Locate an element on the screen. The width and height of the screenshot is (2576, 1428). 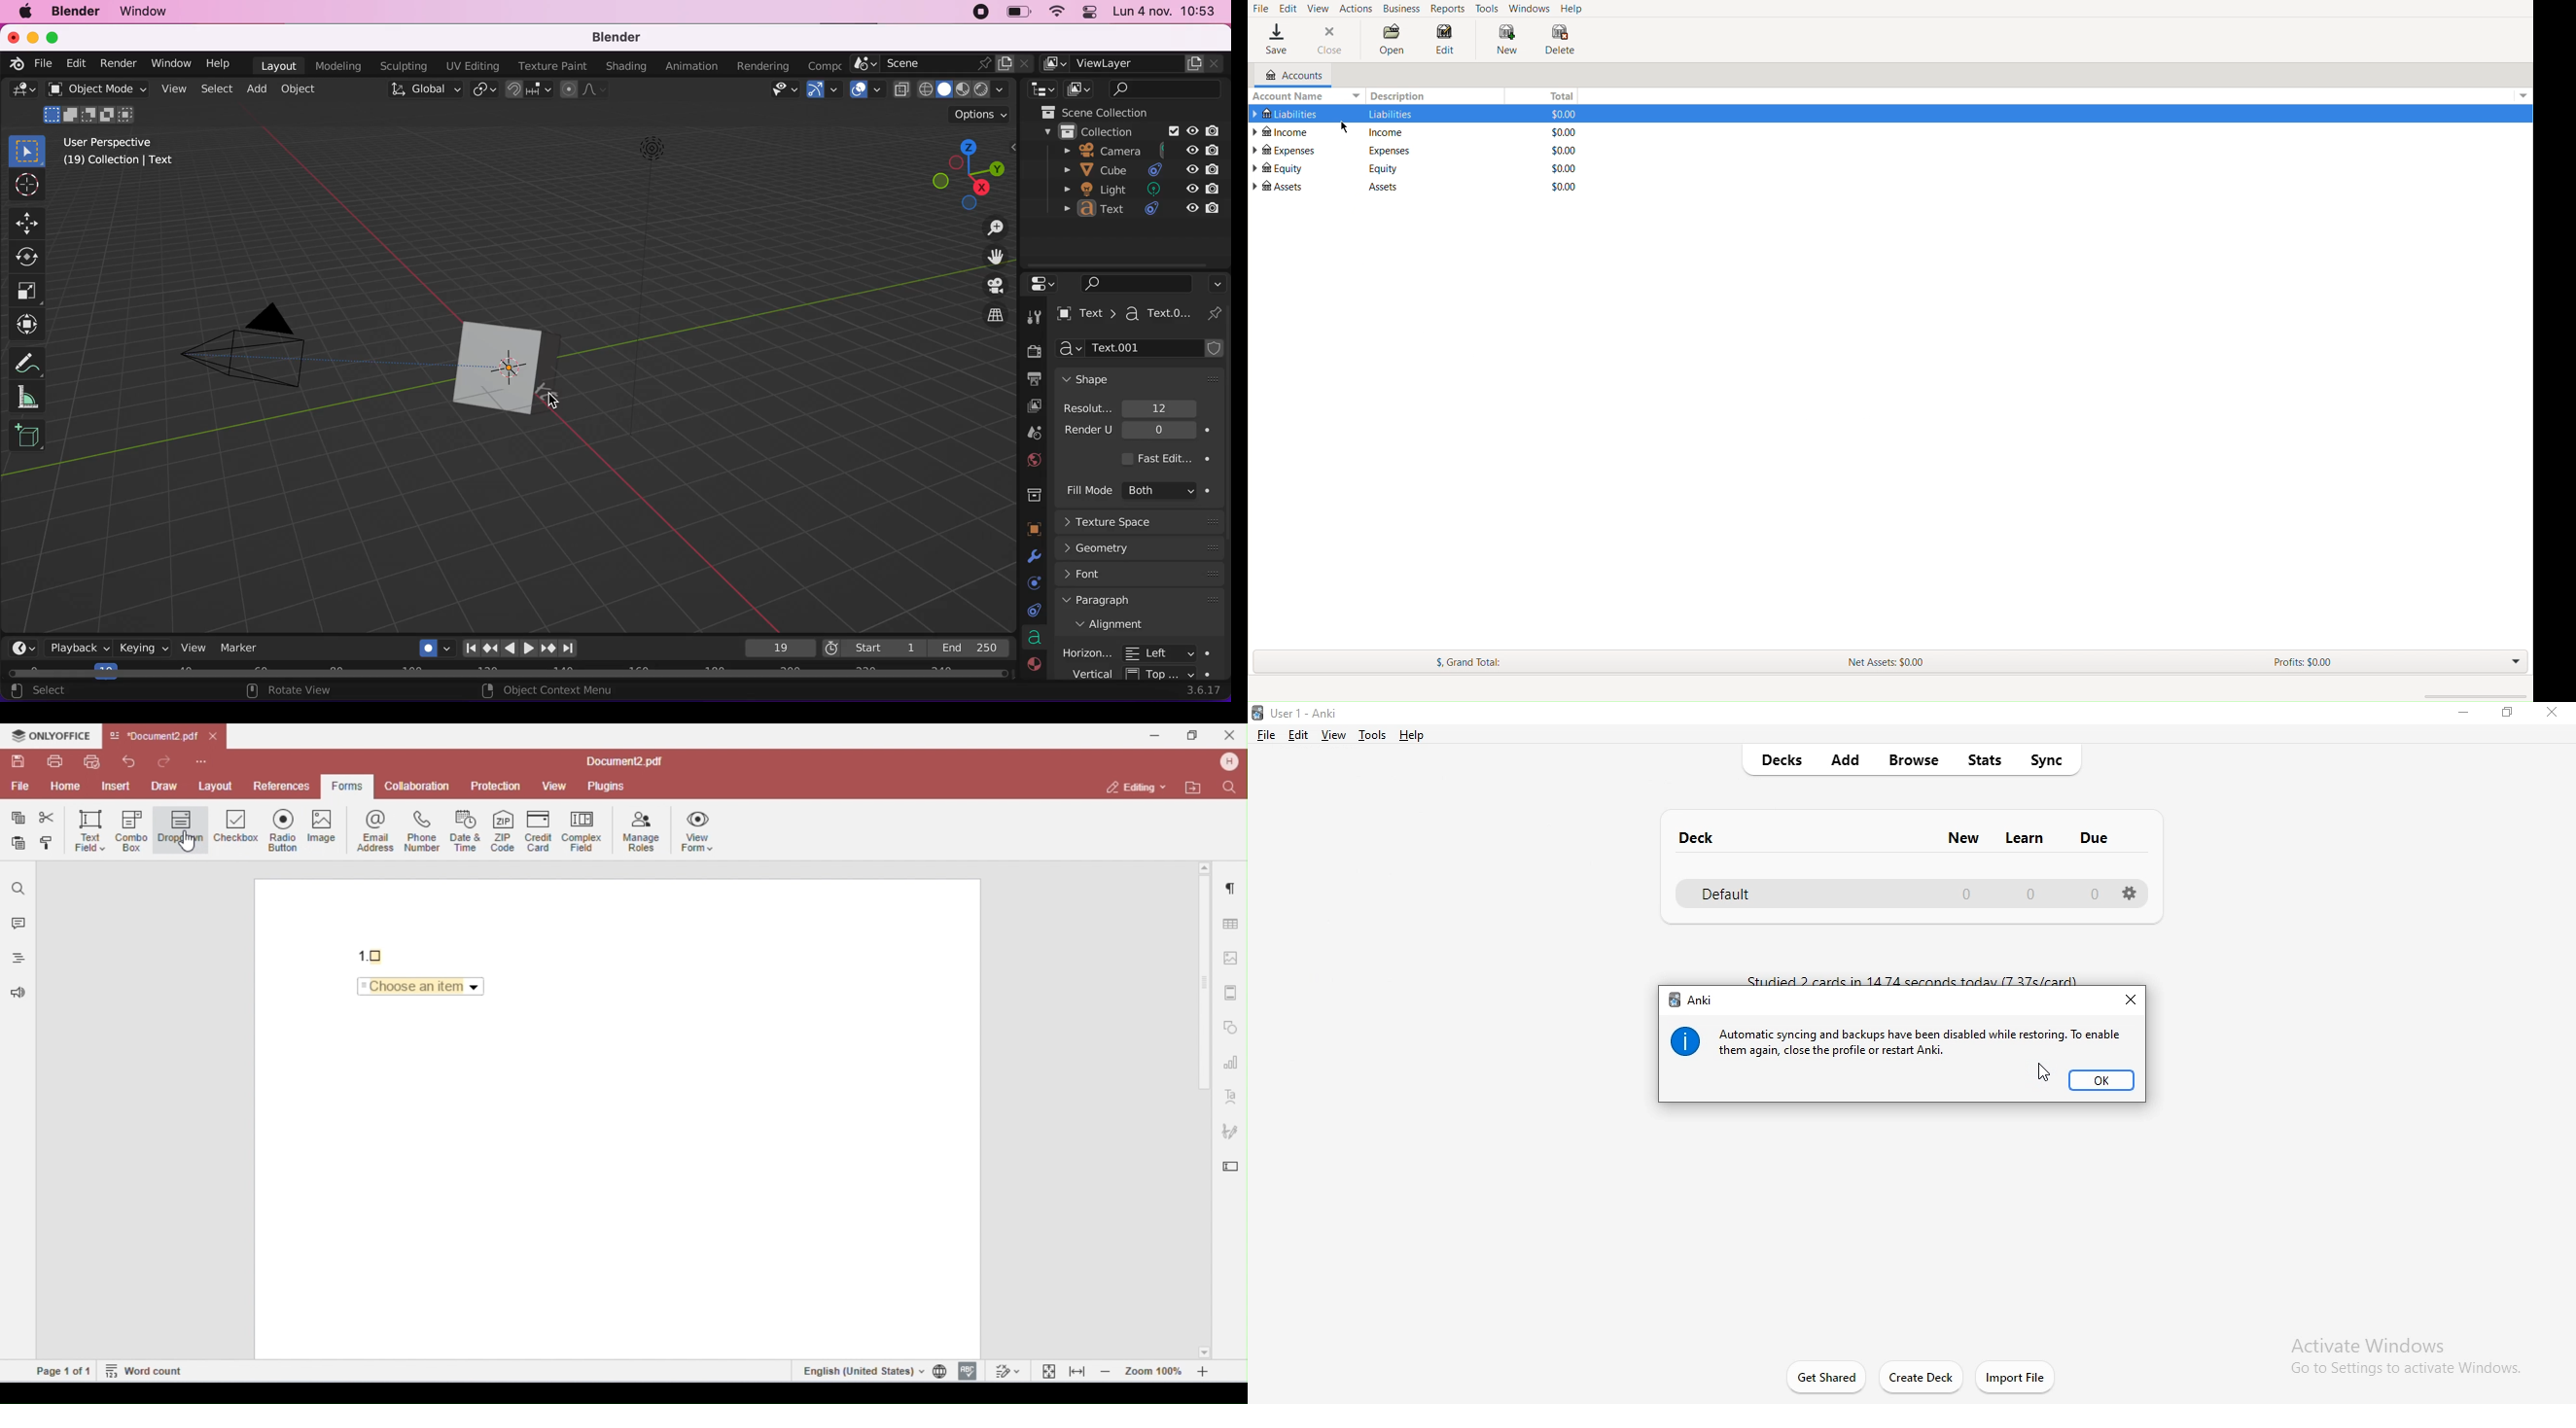
object is located at coordinates (305, 90).